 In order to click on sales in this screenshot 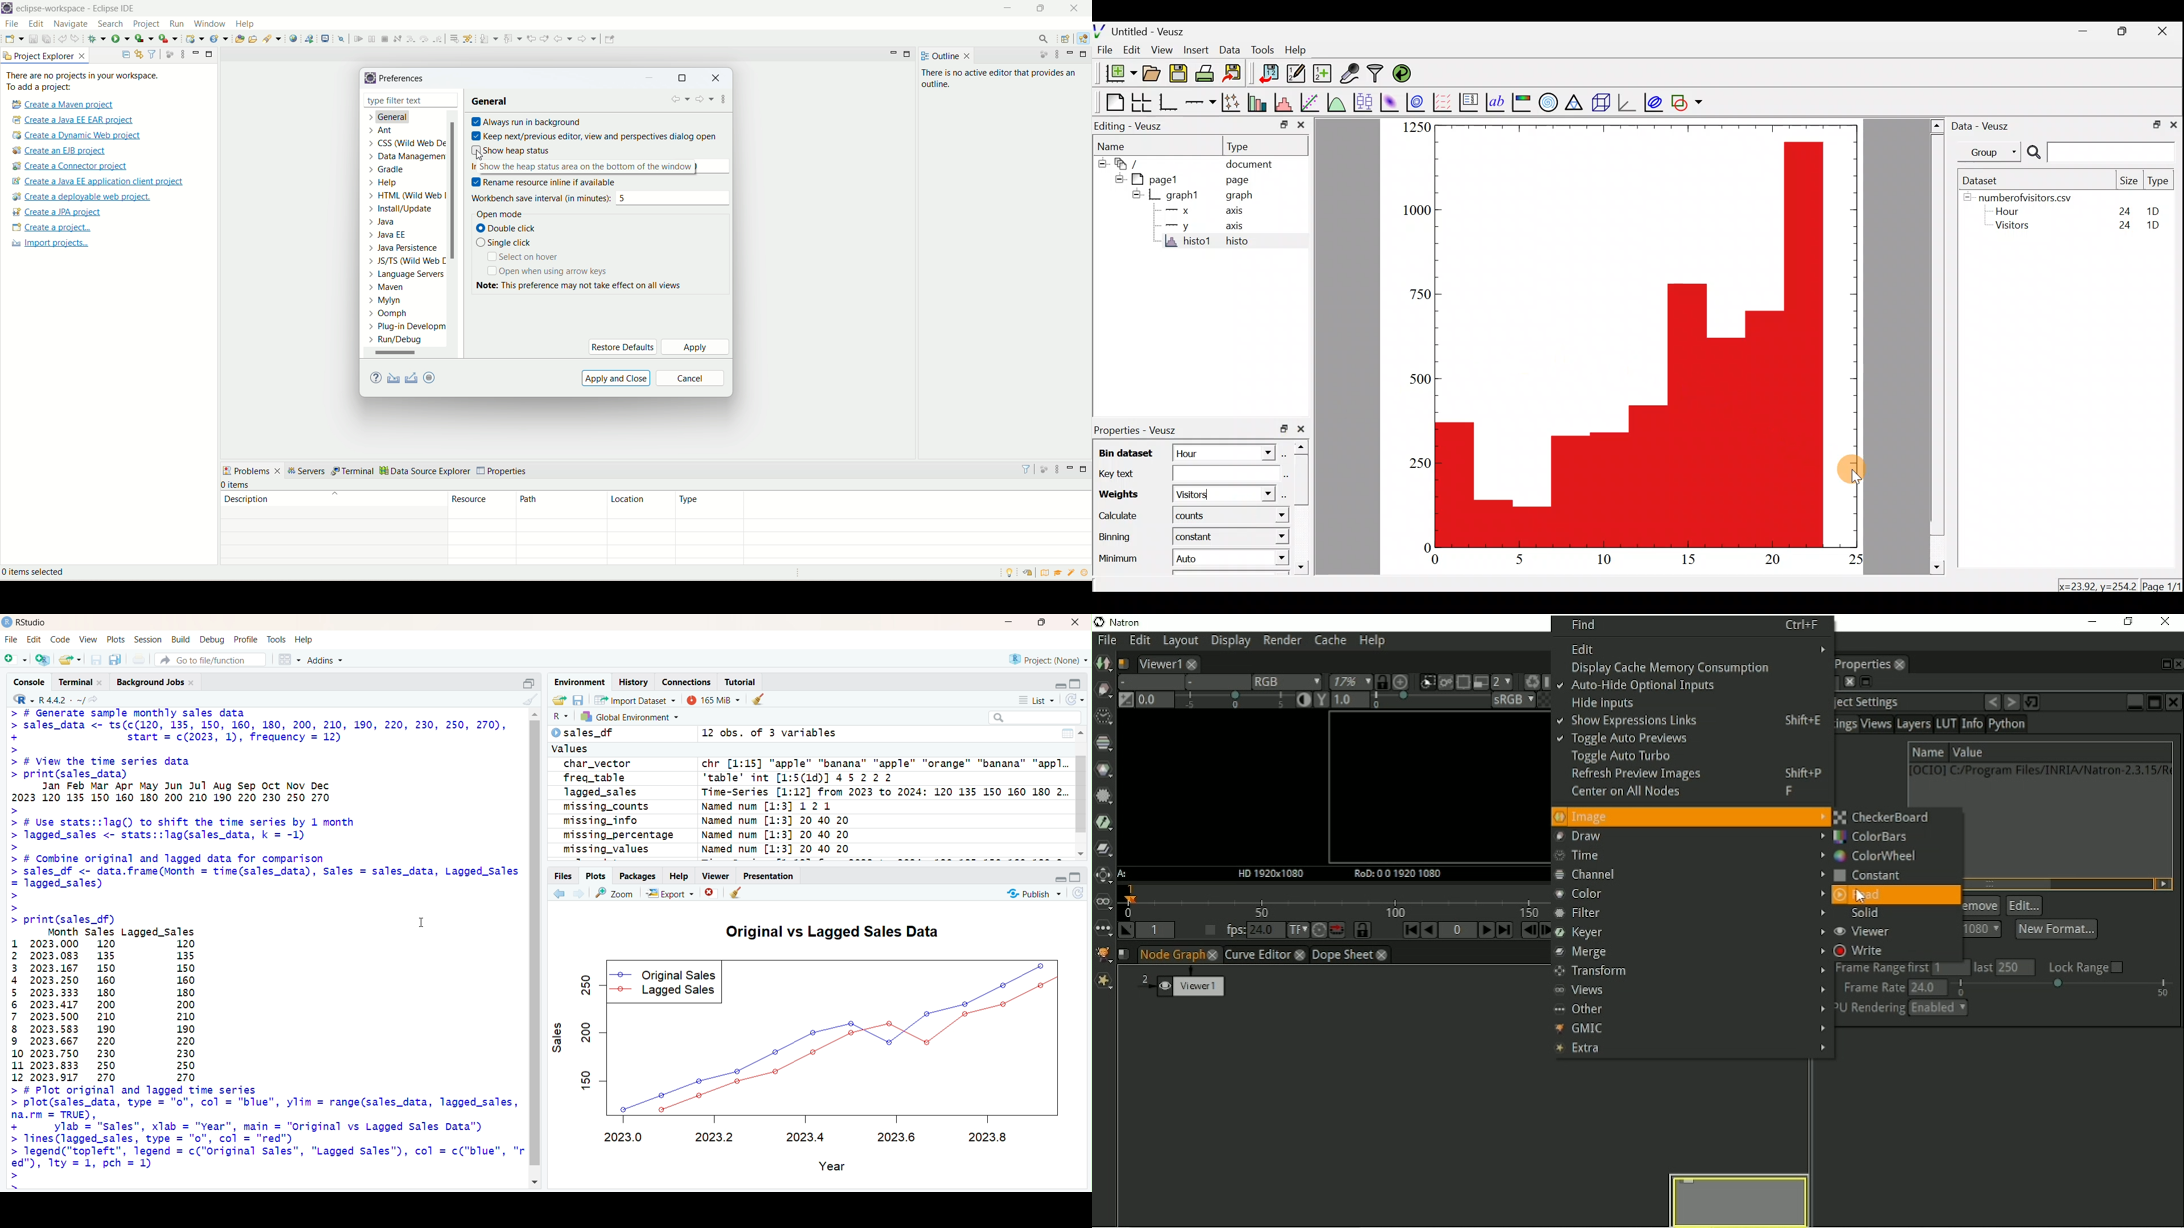, I will do `click(559, 1040)`.